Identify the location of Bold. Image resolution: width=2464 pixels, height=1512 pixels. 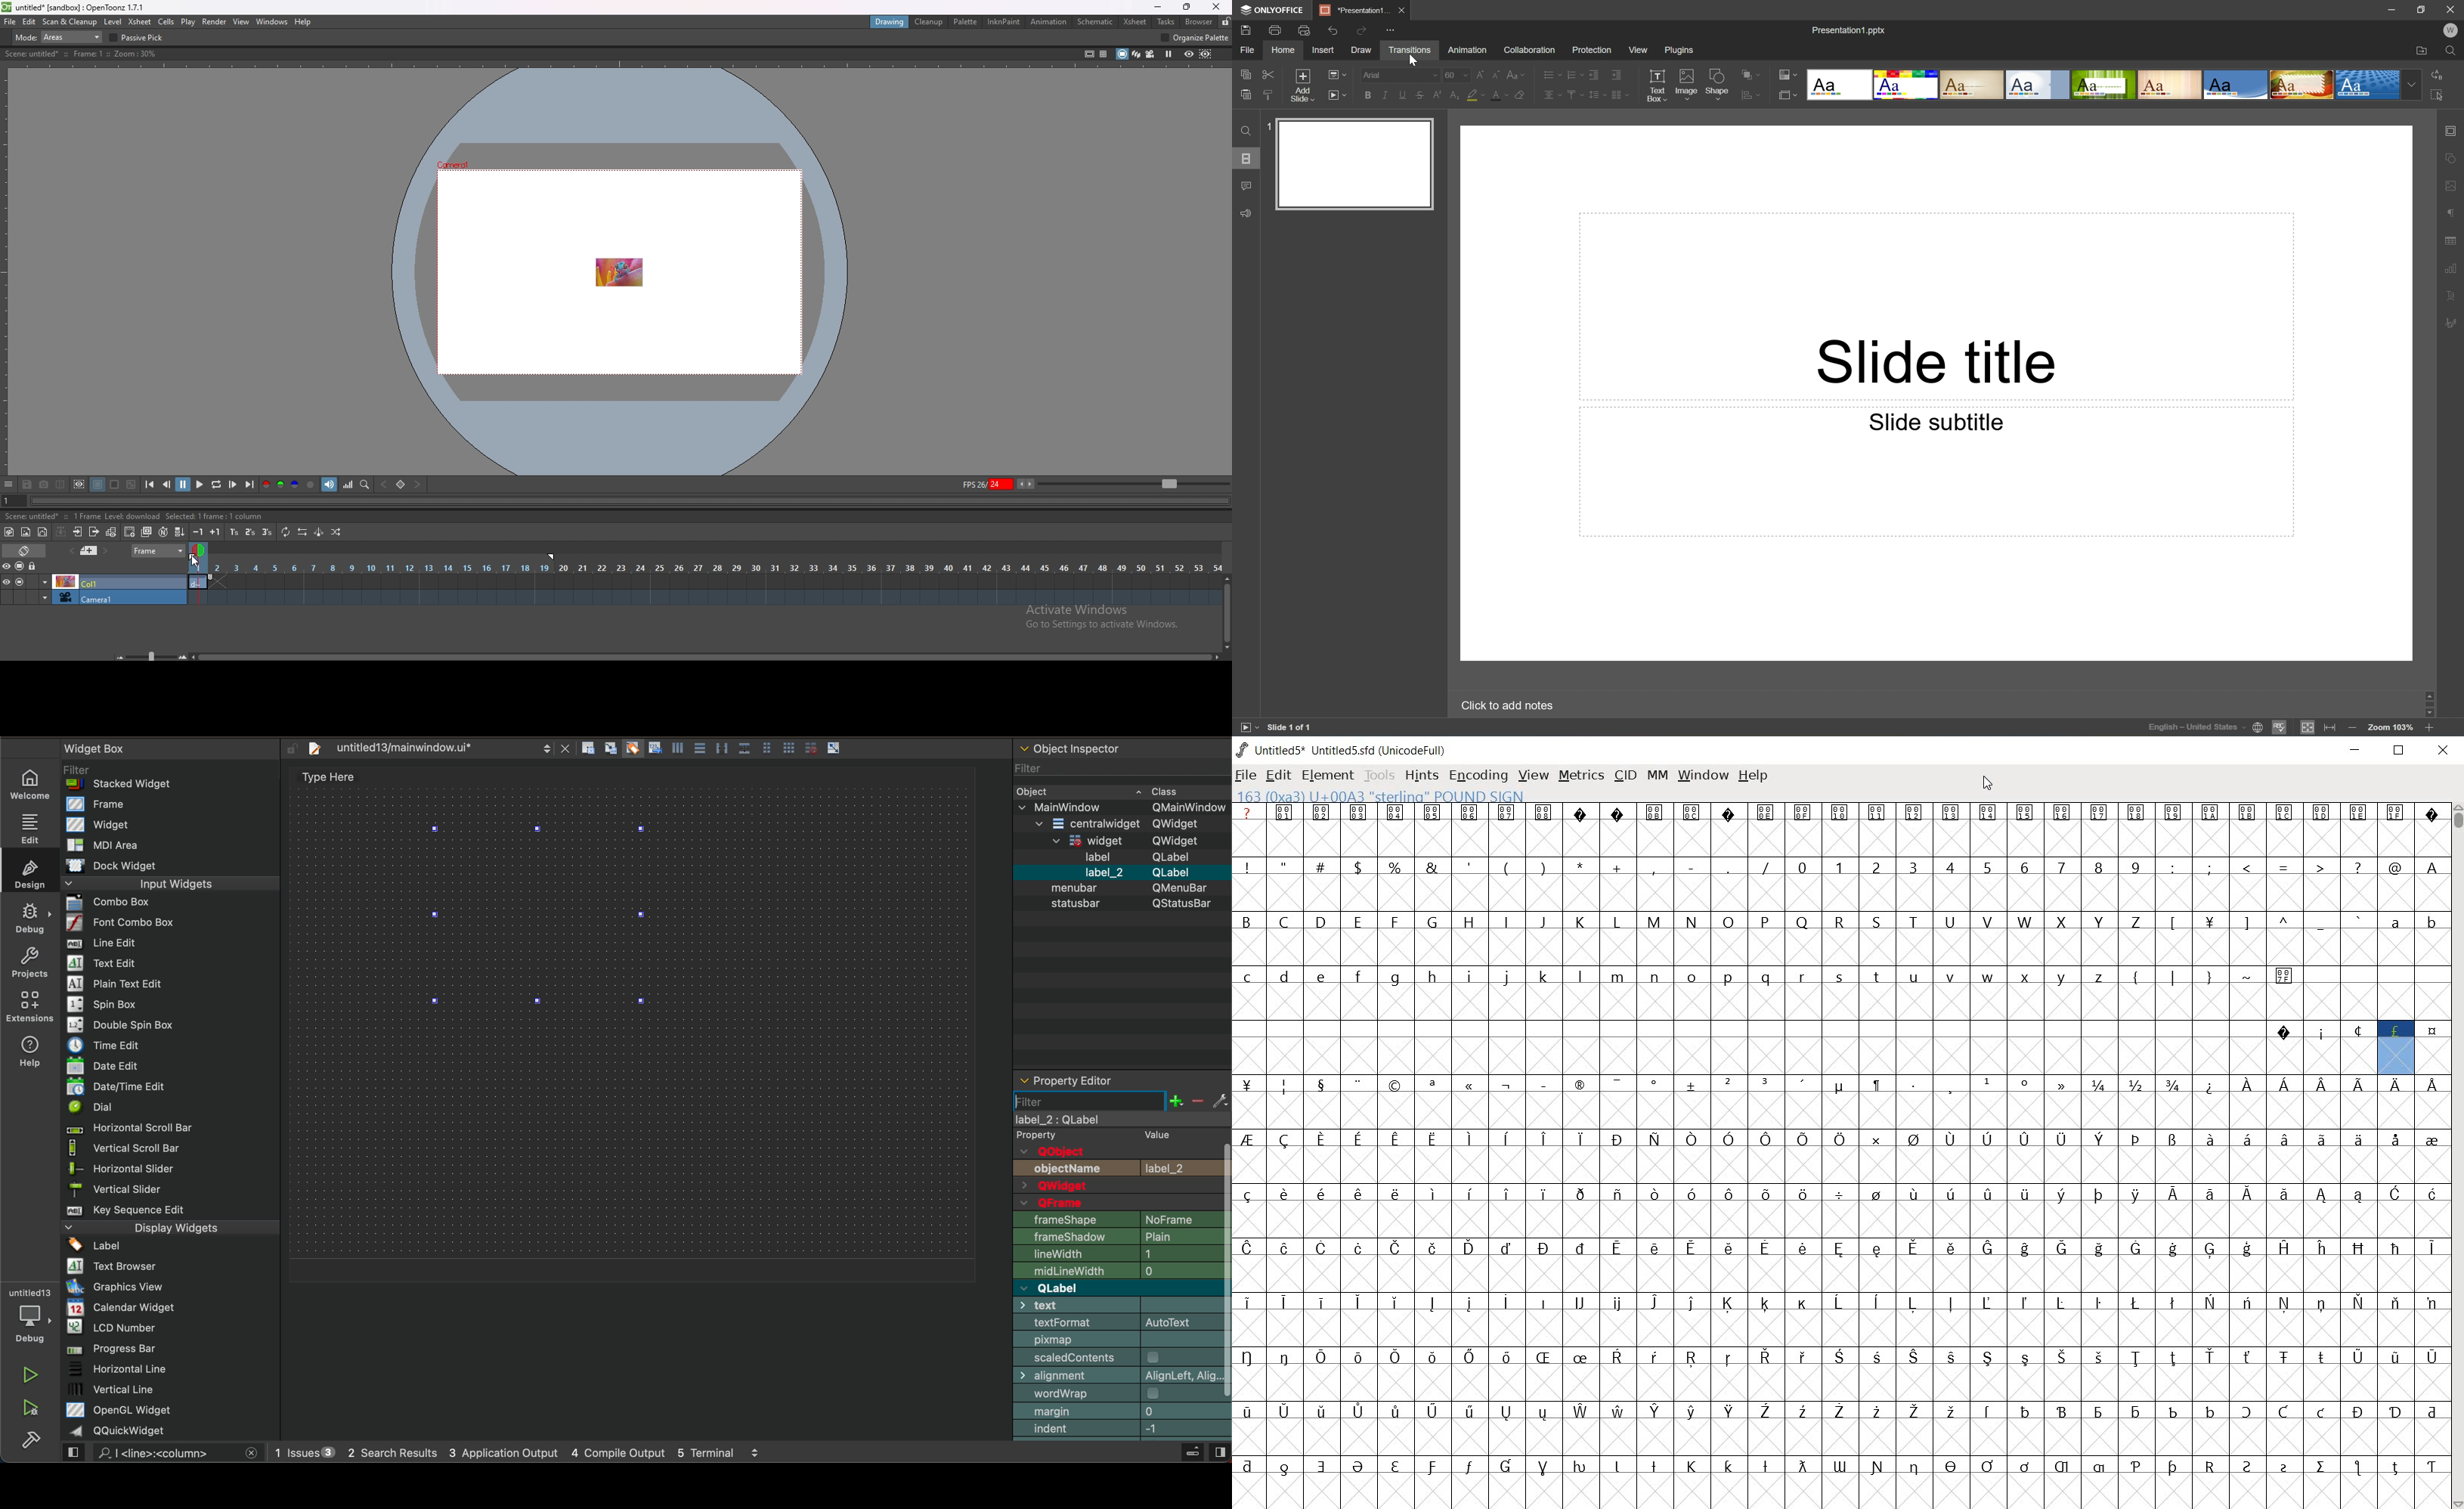
(1368, 96).